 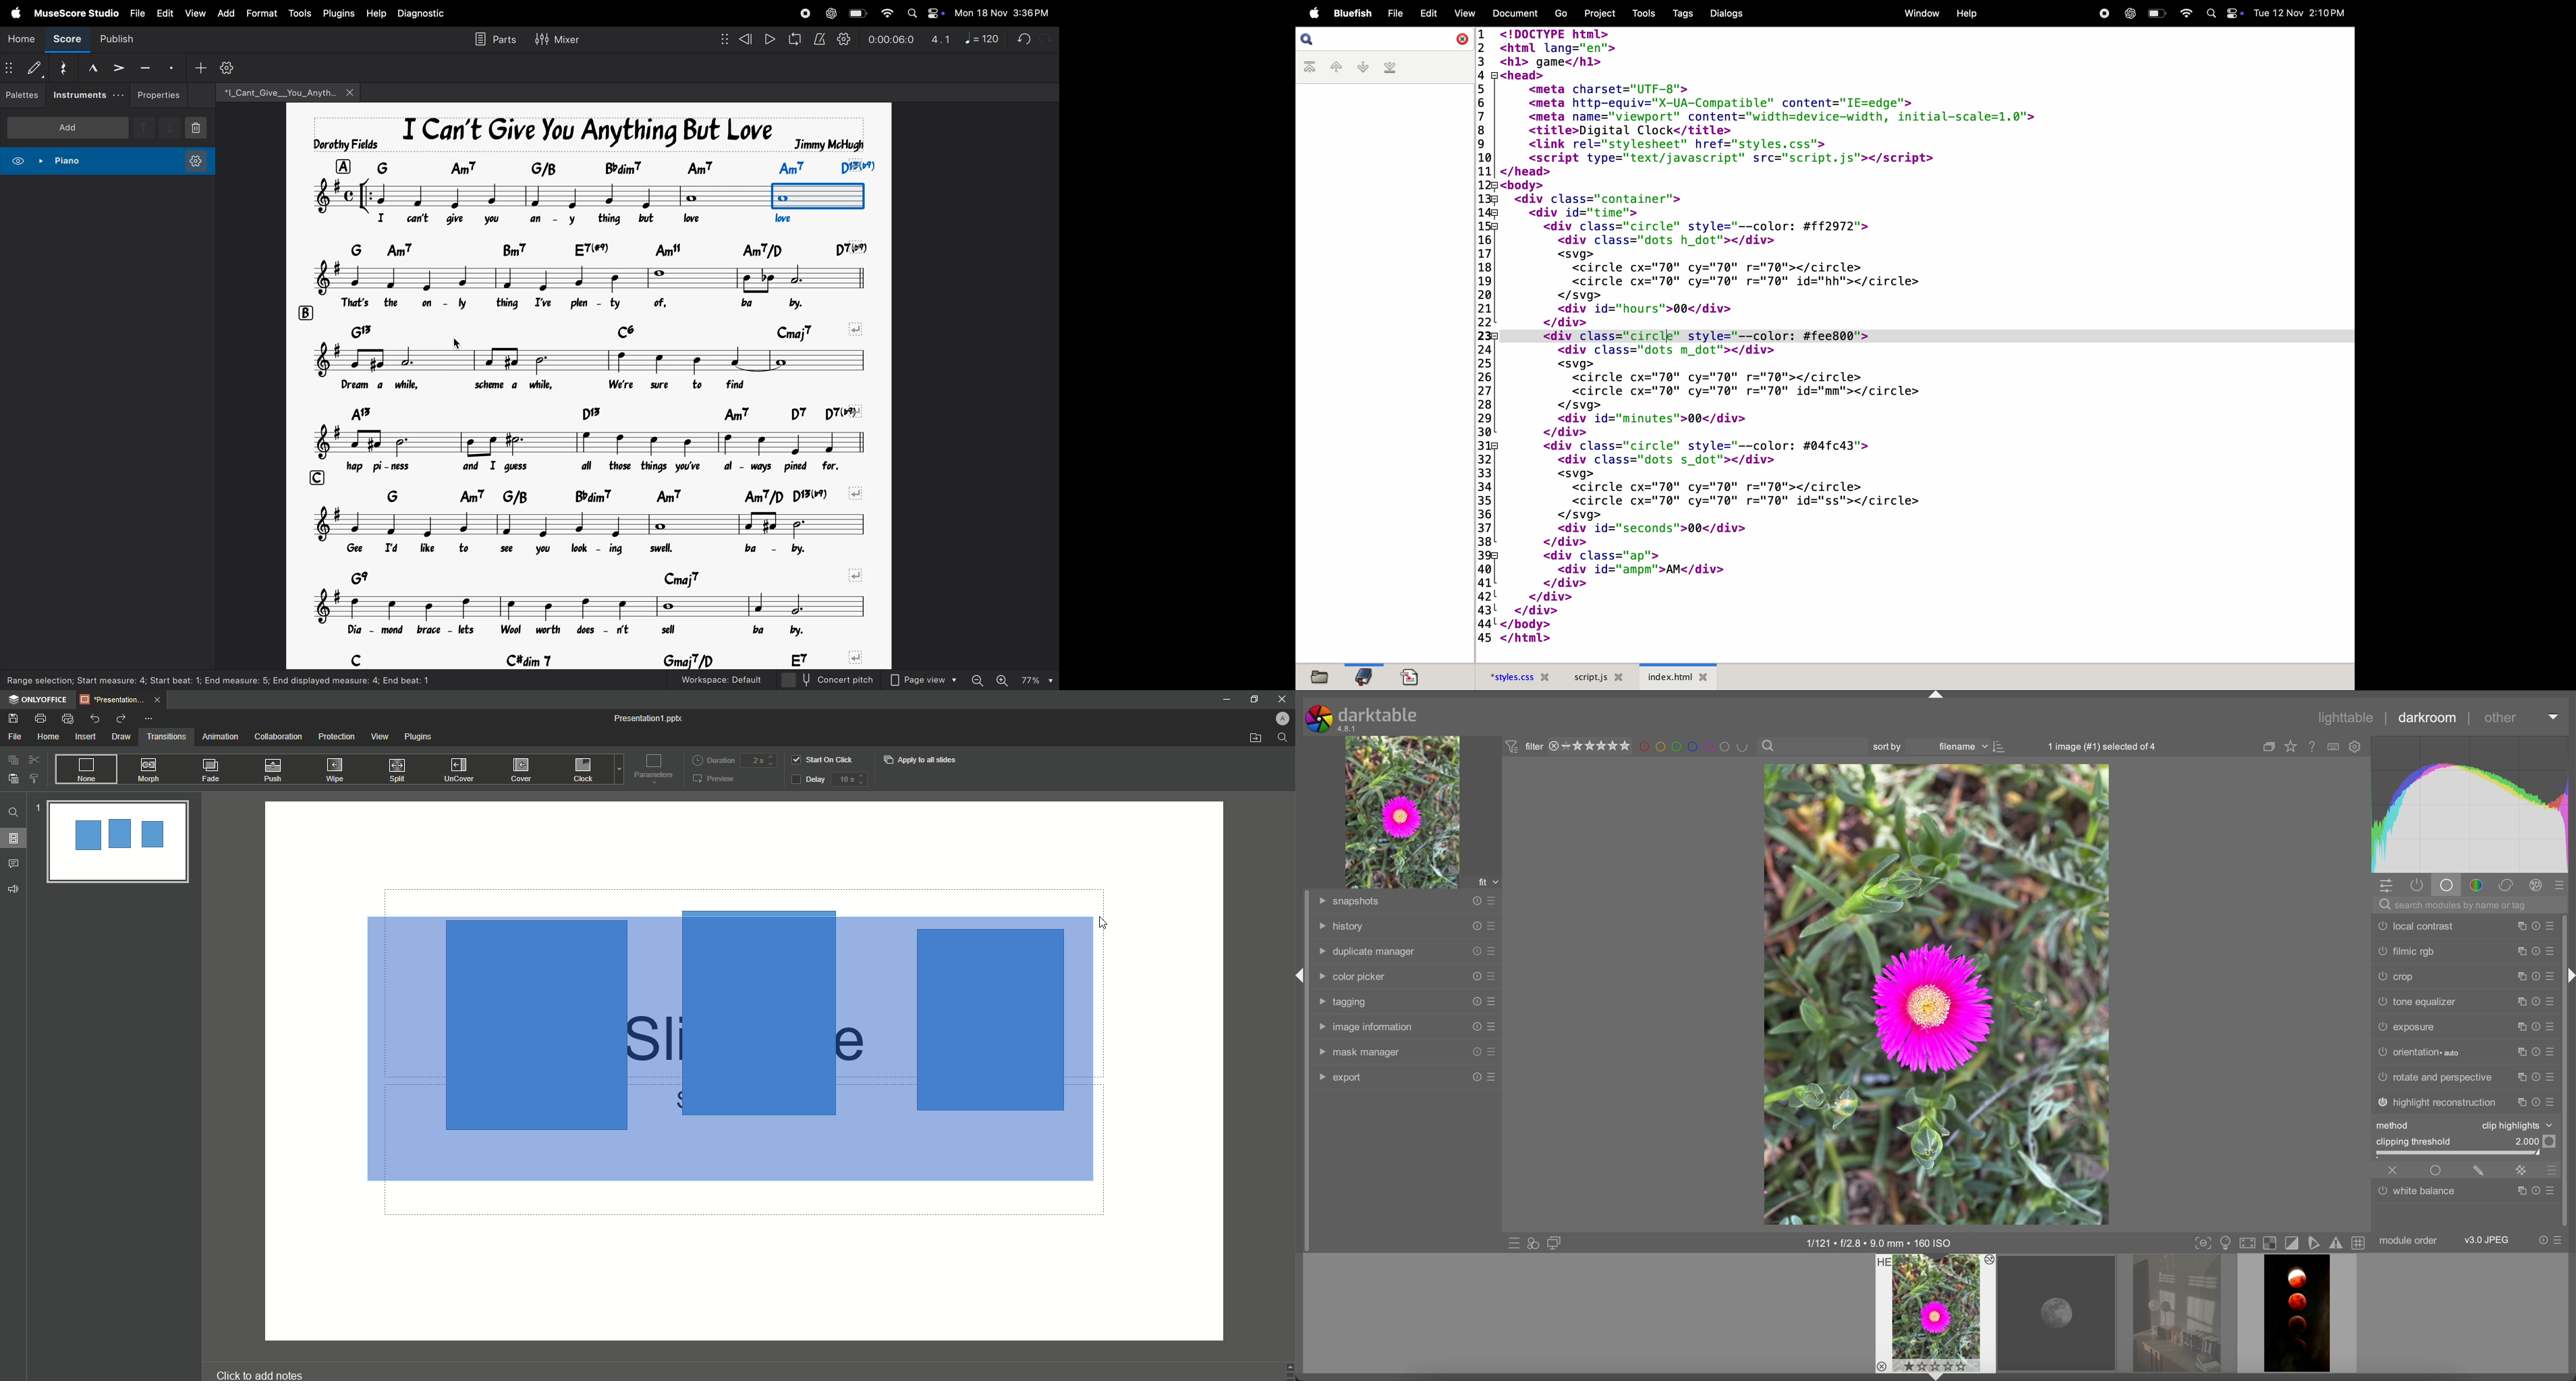 I want to click on Find, so click(x=13, y=812).